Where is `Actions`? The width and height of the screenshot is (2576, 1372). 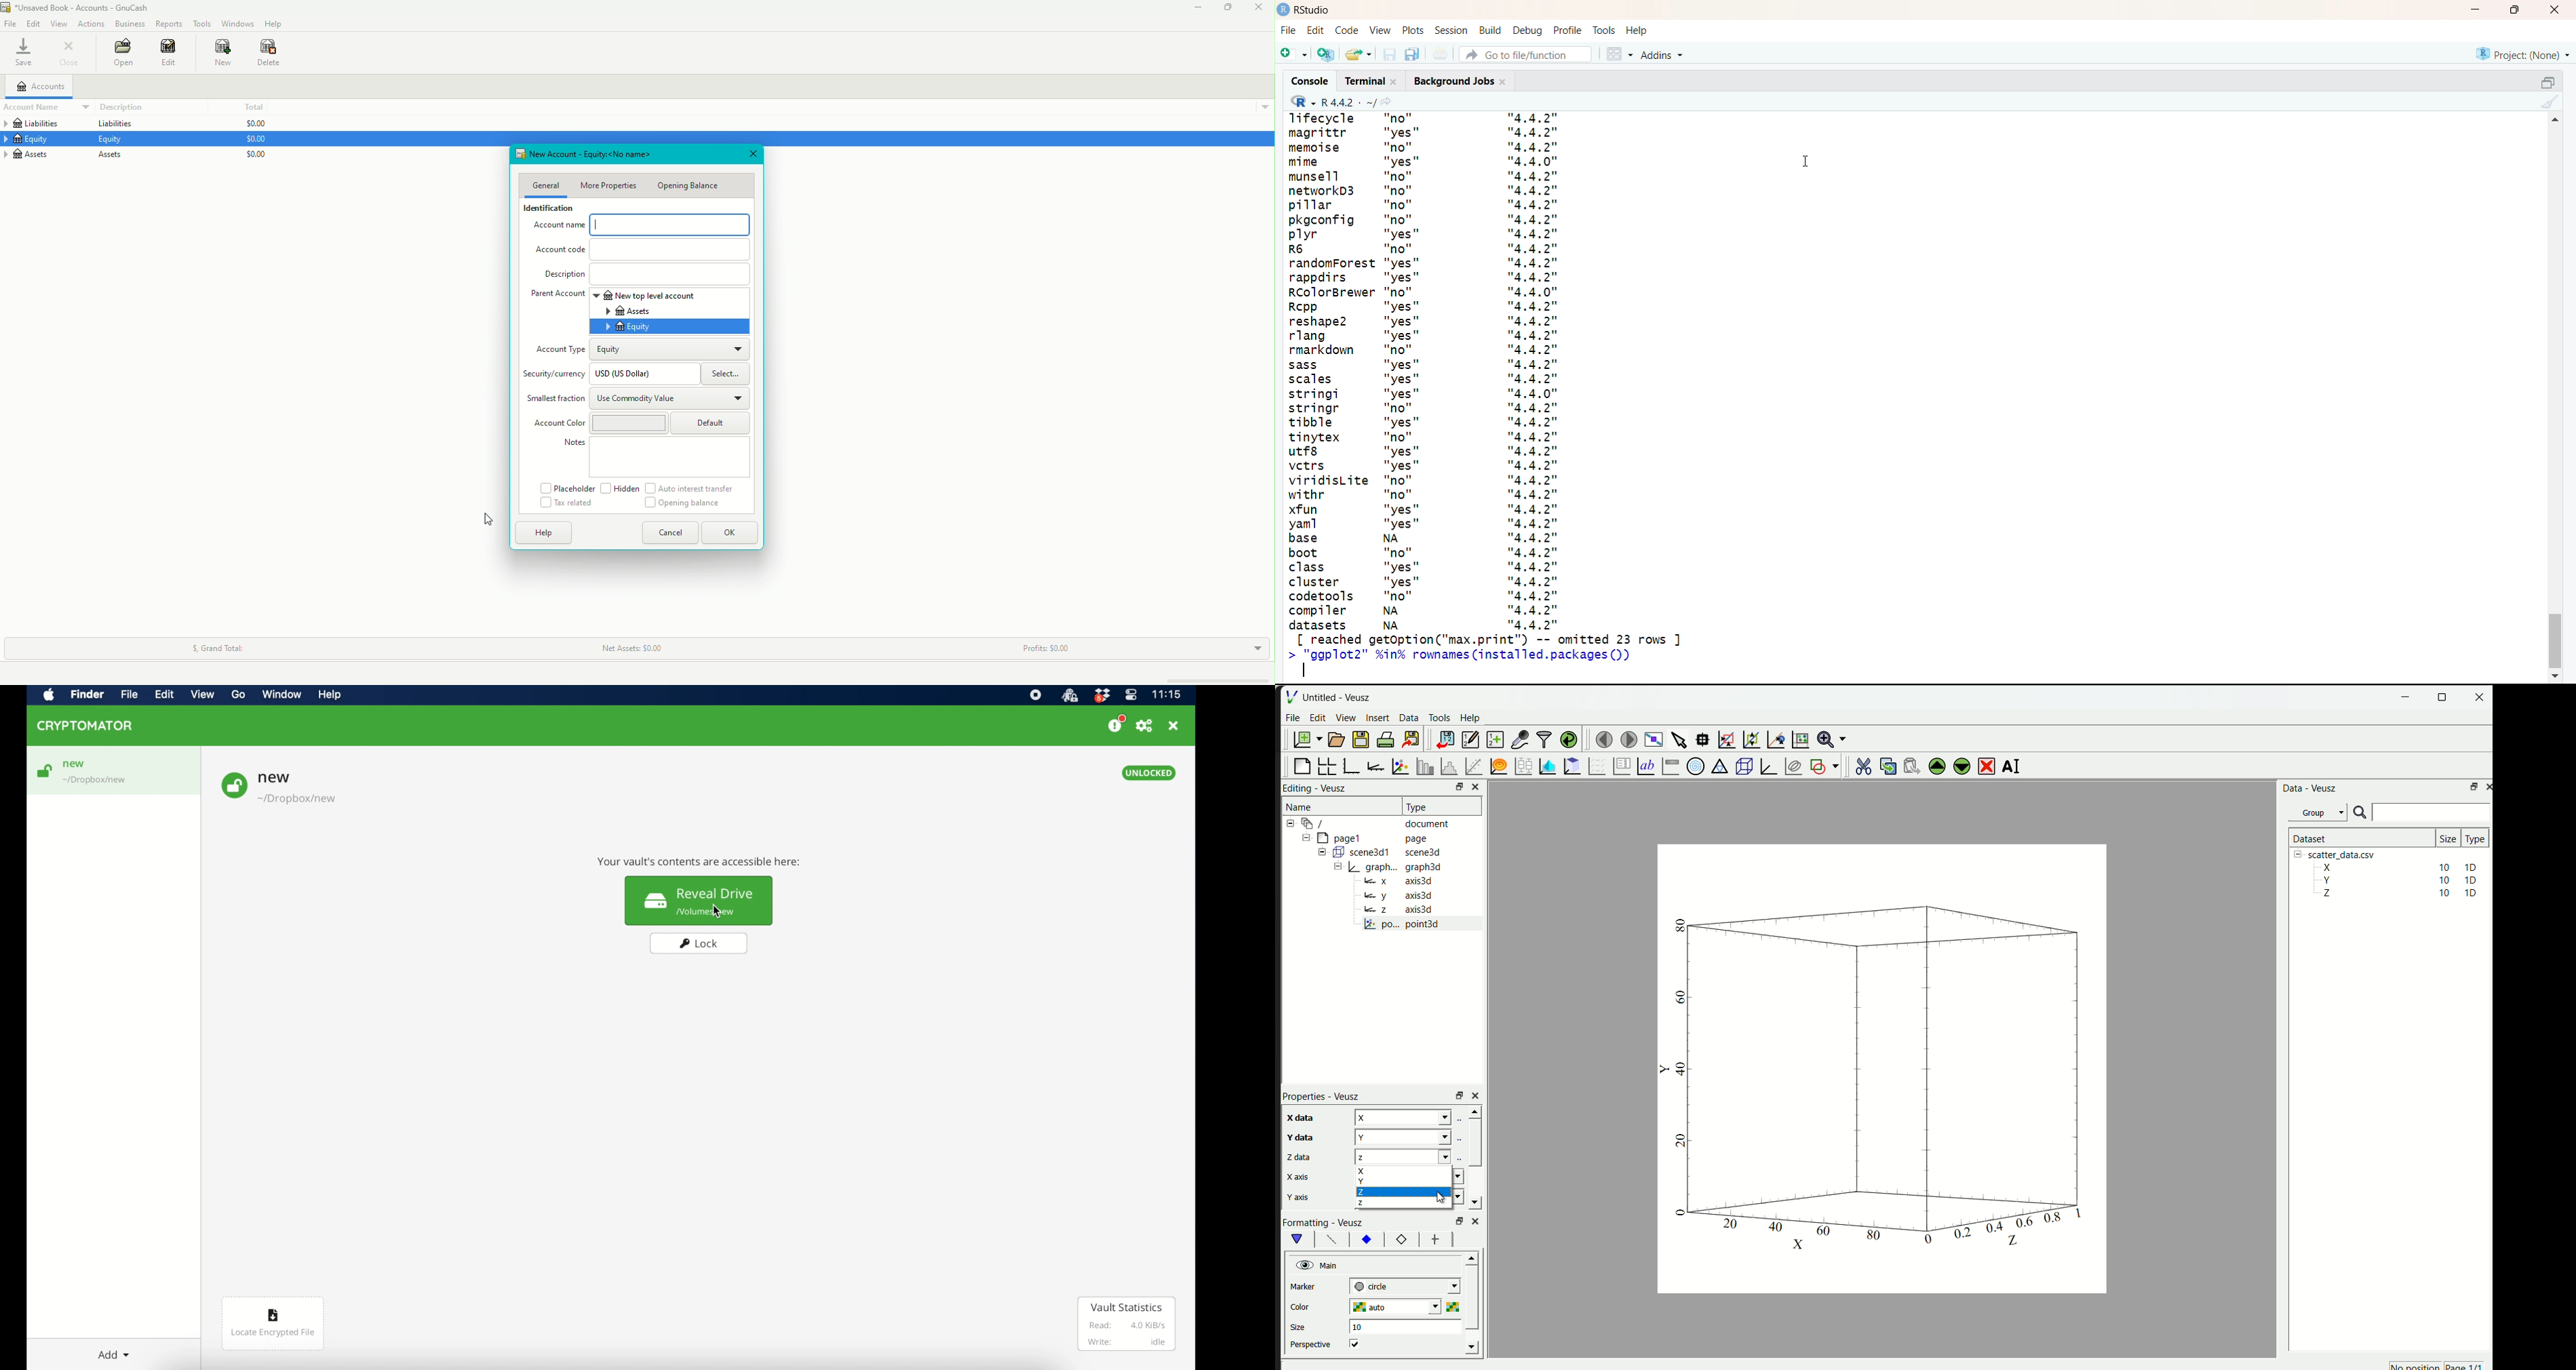
Actions is located at coordinates (93, 24).